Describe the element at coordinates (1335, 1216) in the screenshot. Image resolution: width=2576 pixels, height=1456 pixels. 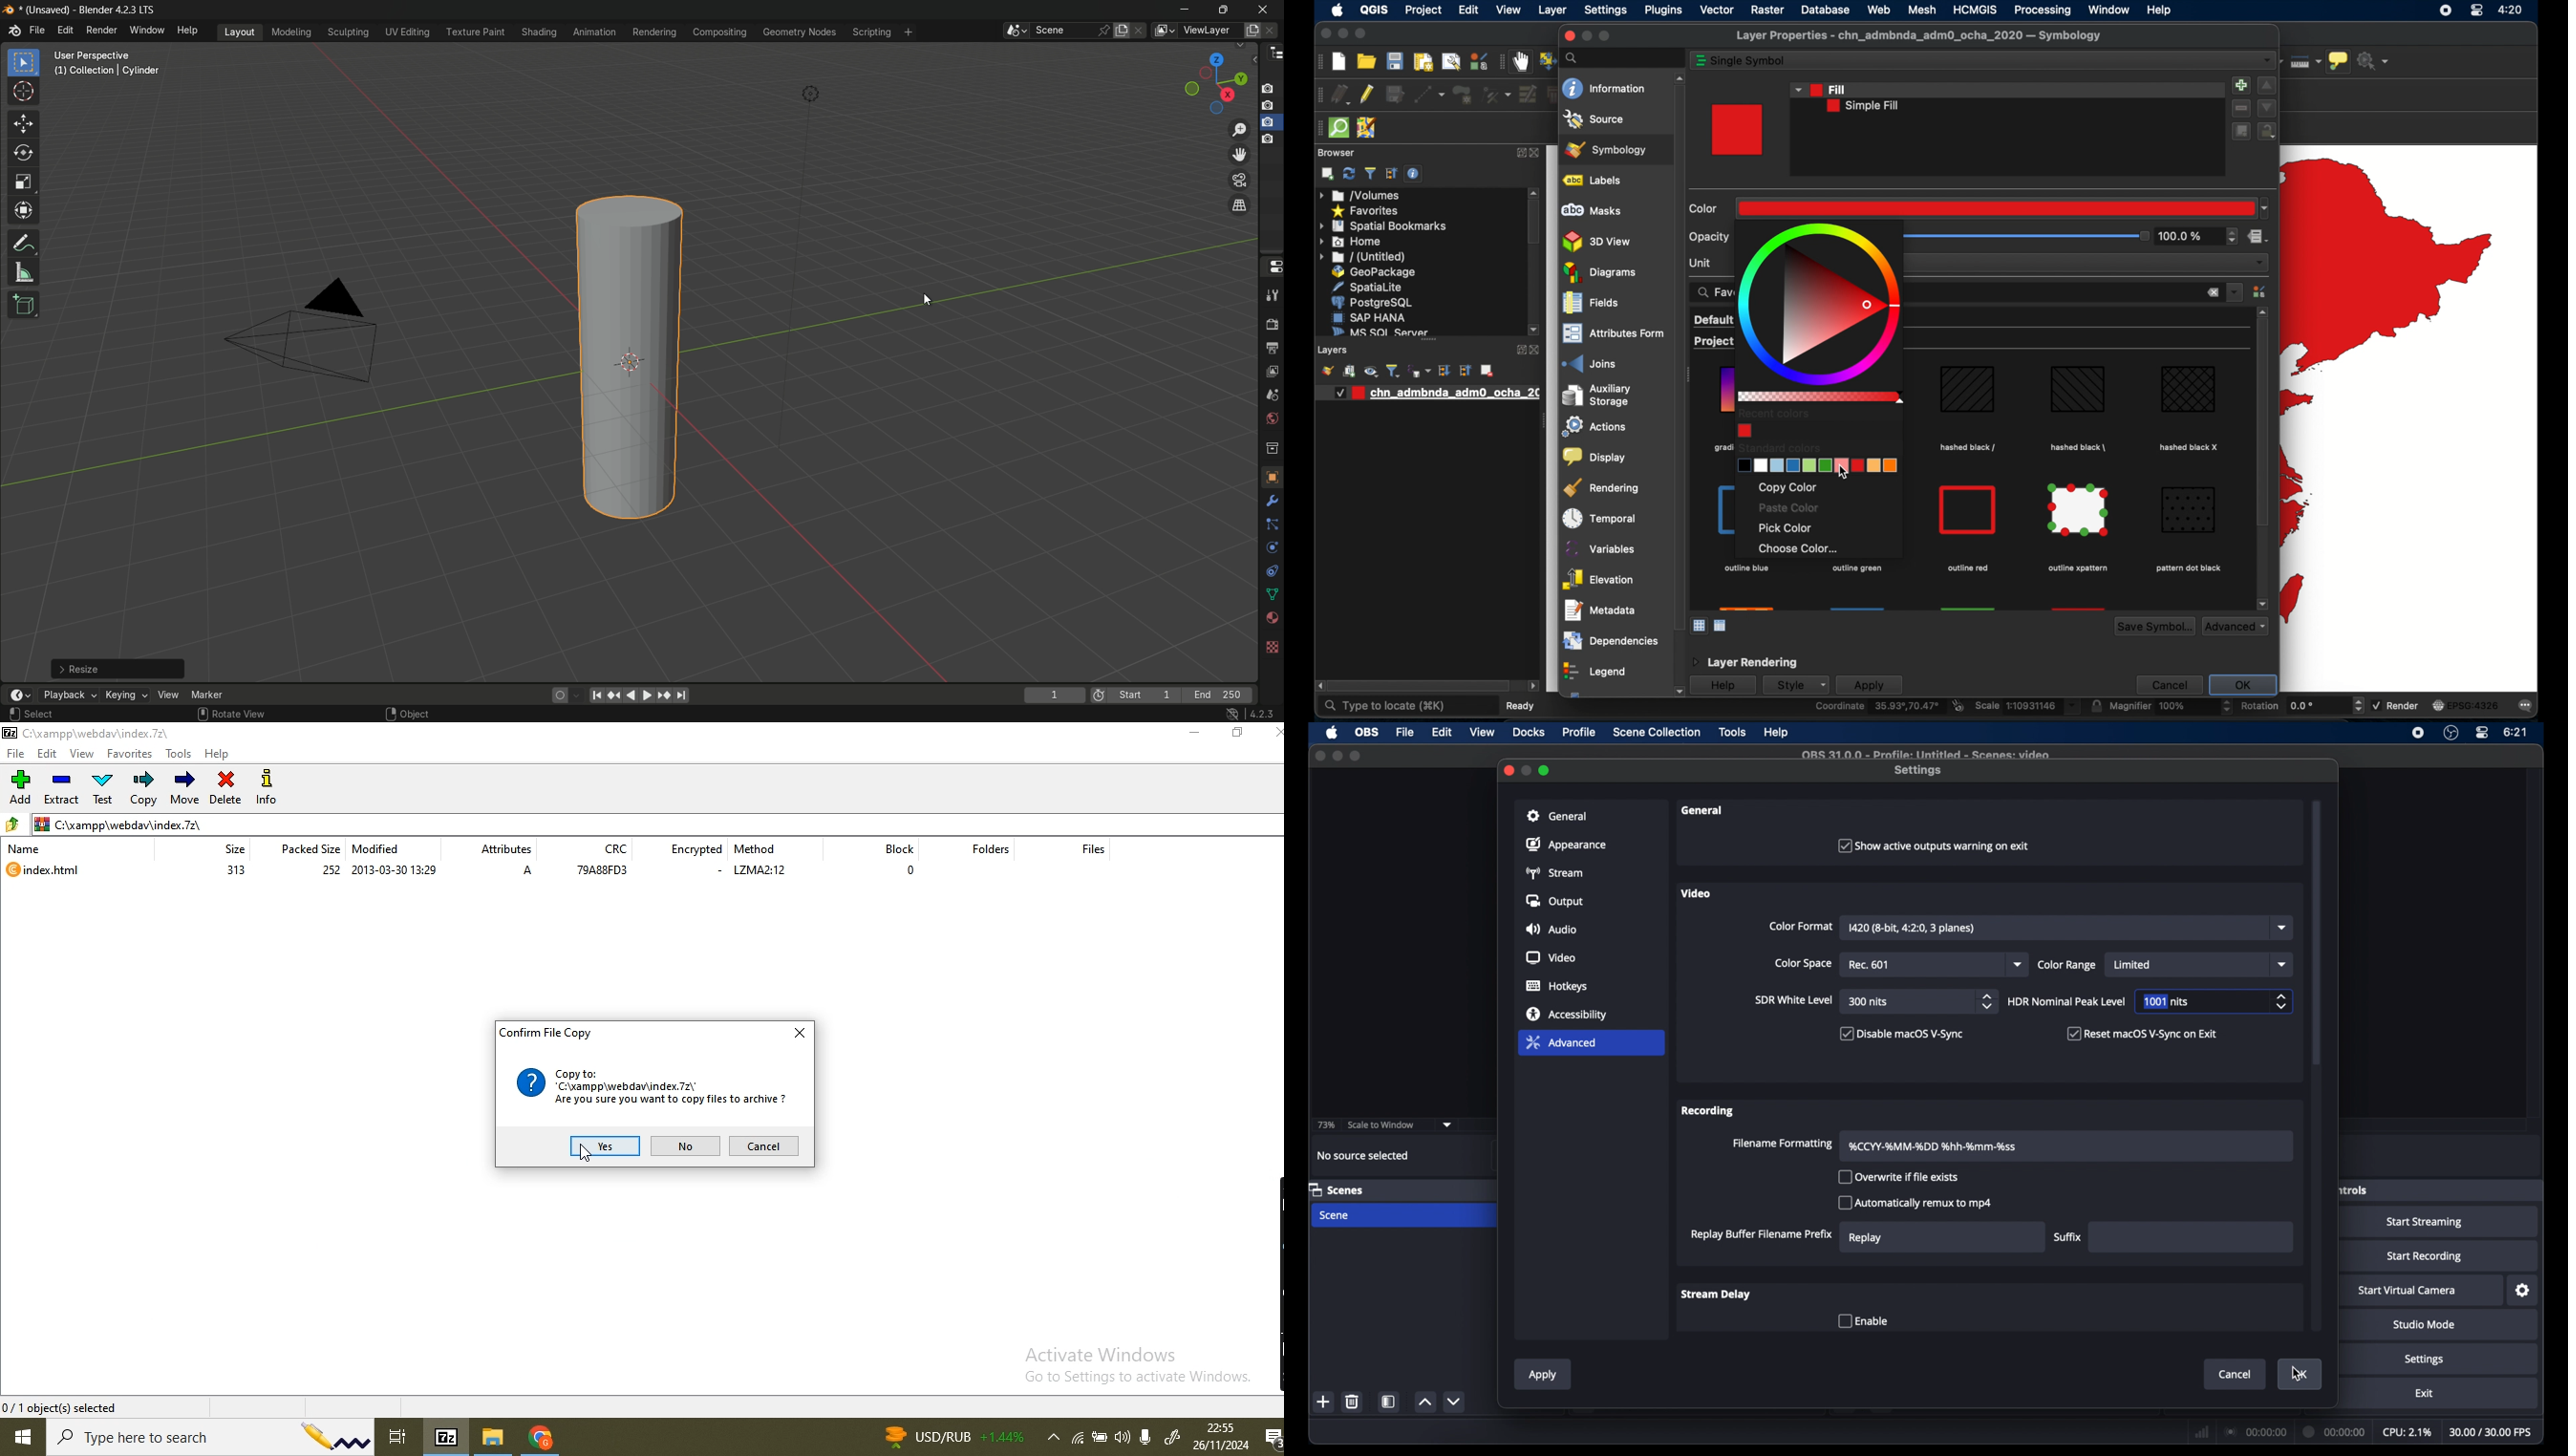
I see `scene` at that location.